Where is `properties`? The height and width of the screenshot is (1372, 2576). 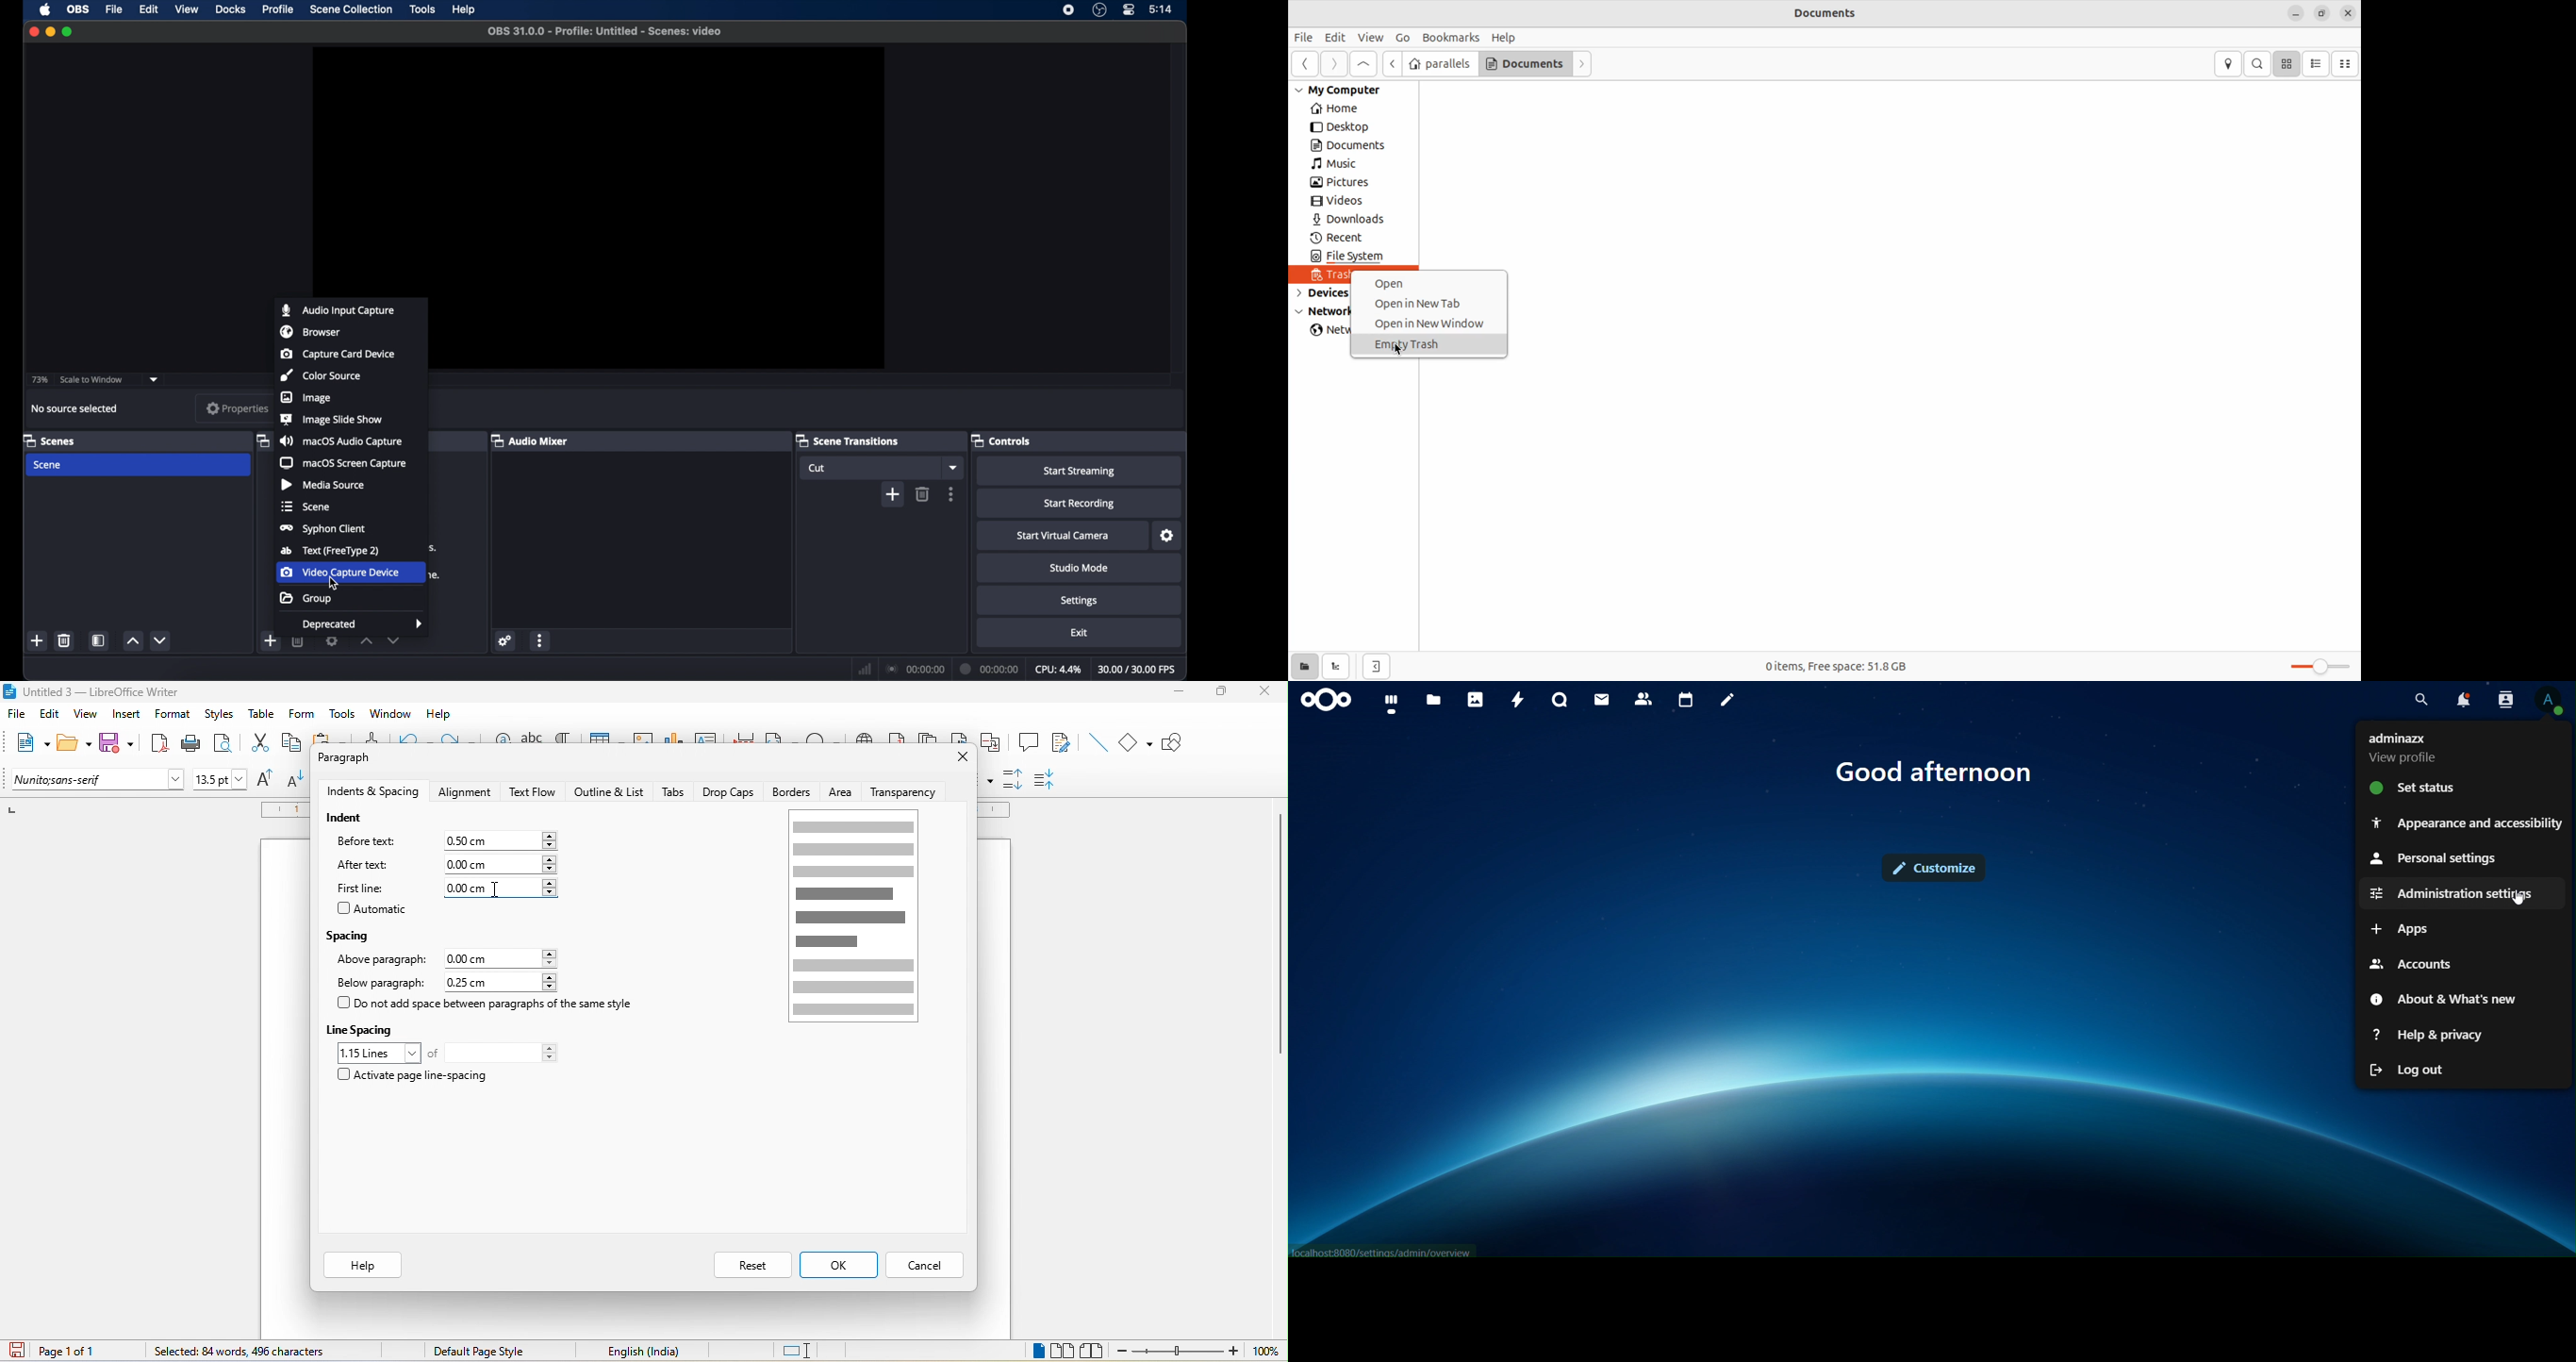 properties is located at coordinates (236, 409).